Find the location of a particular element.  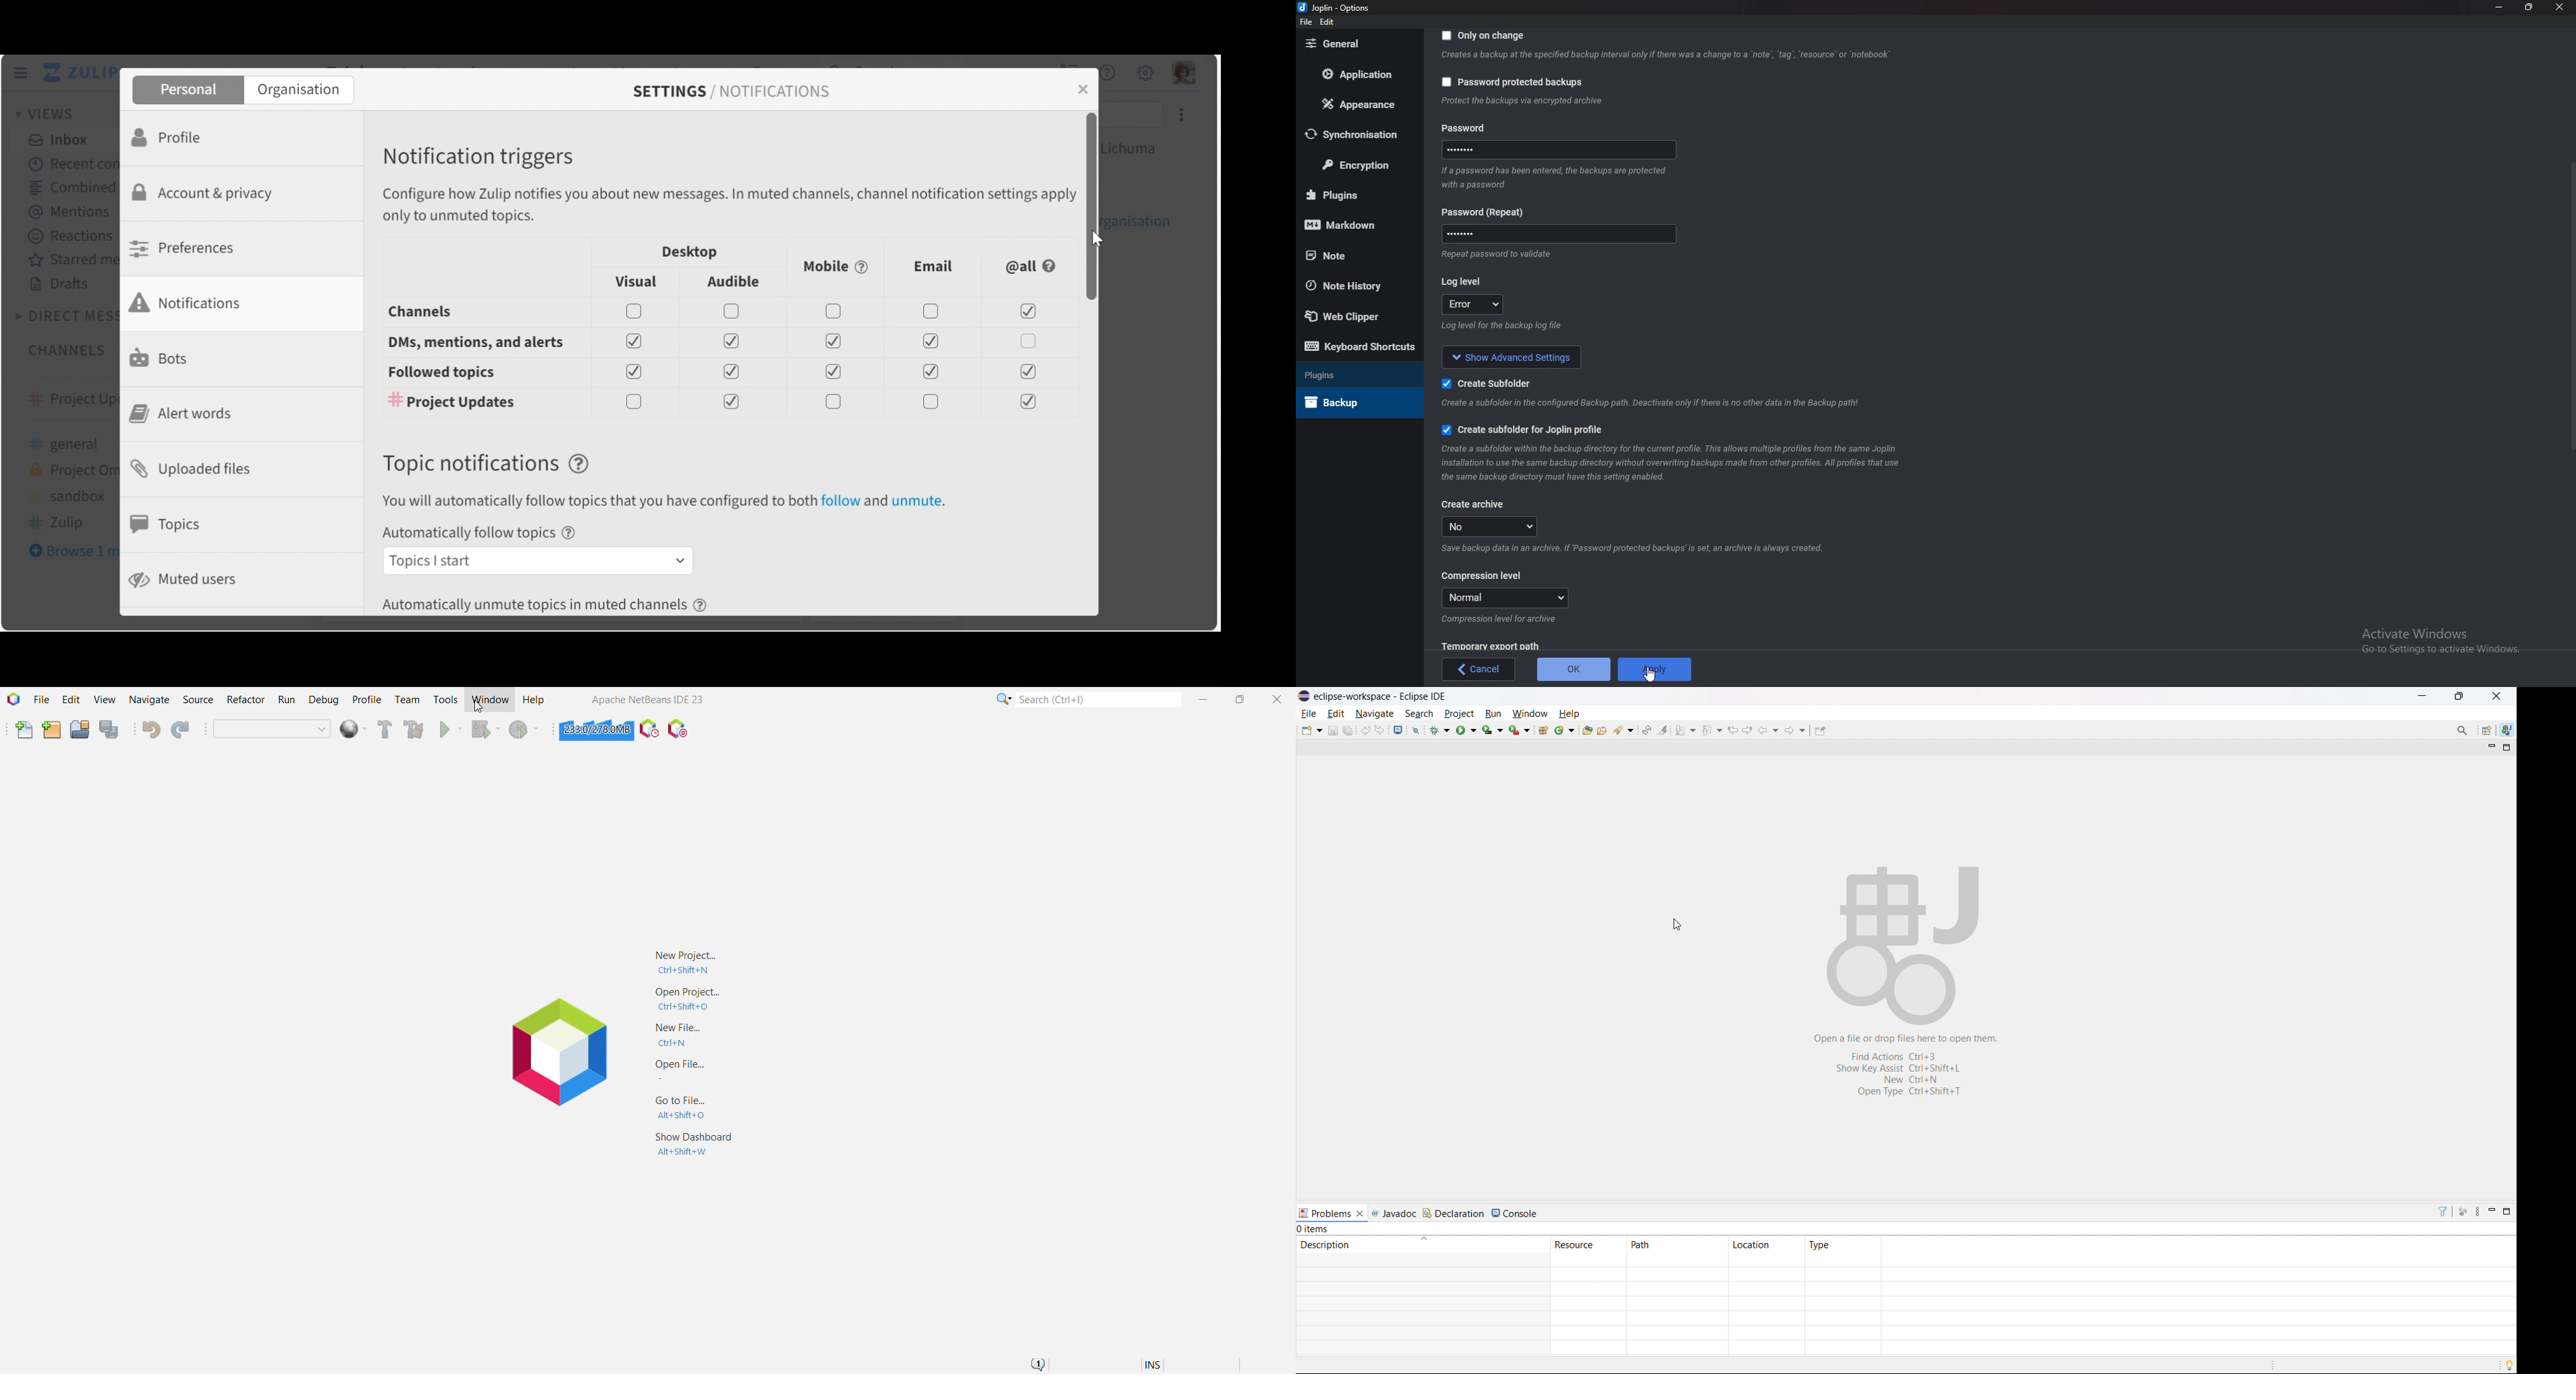

Team is located at coordinates (407, 700).